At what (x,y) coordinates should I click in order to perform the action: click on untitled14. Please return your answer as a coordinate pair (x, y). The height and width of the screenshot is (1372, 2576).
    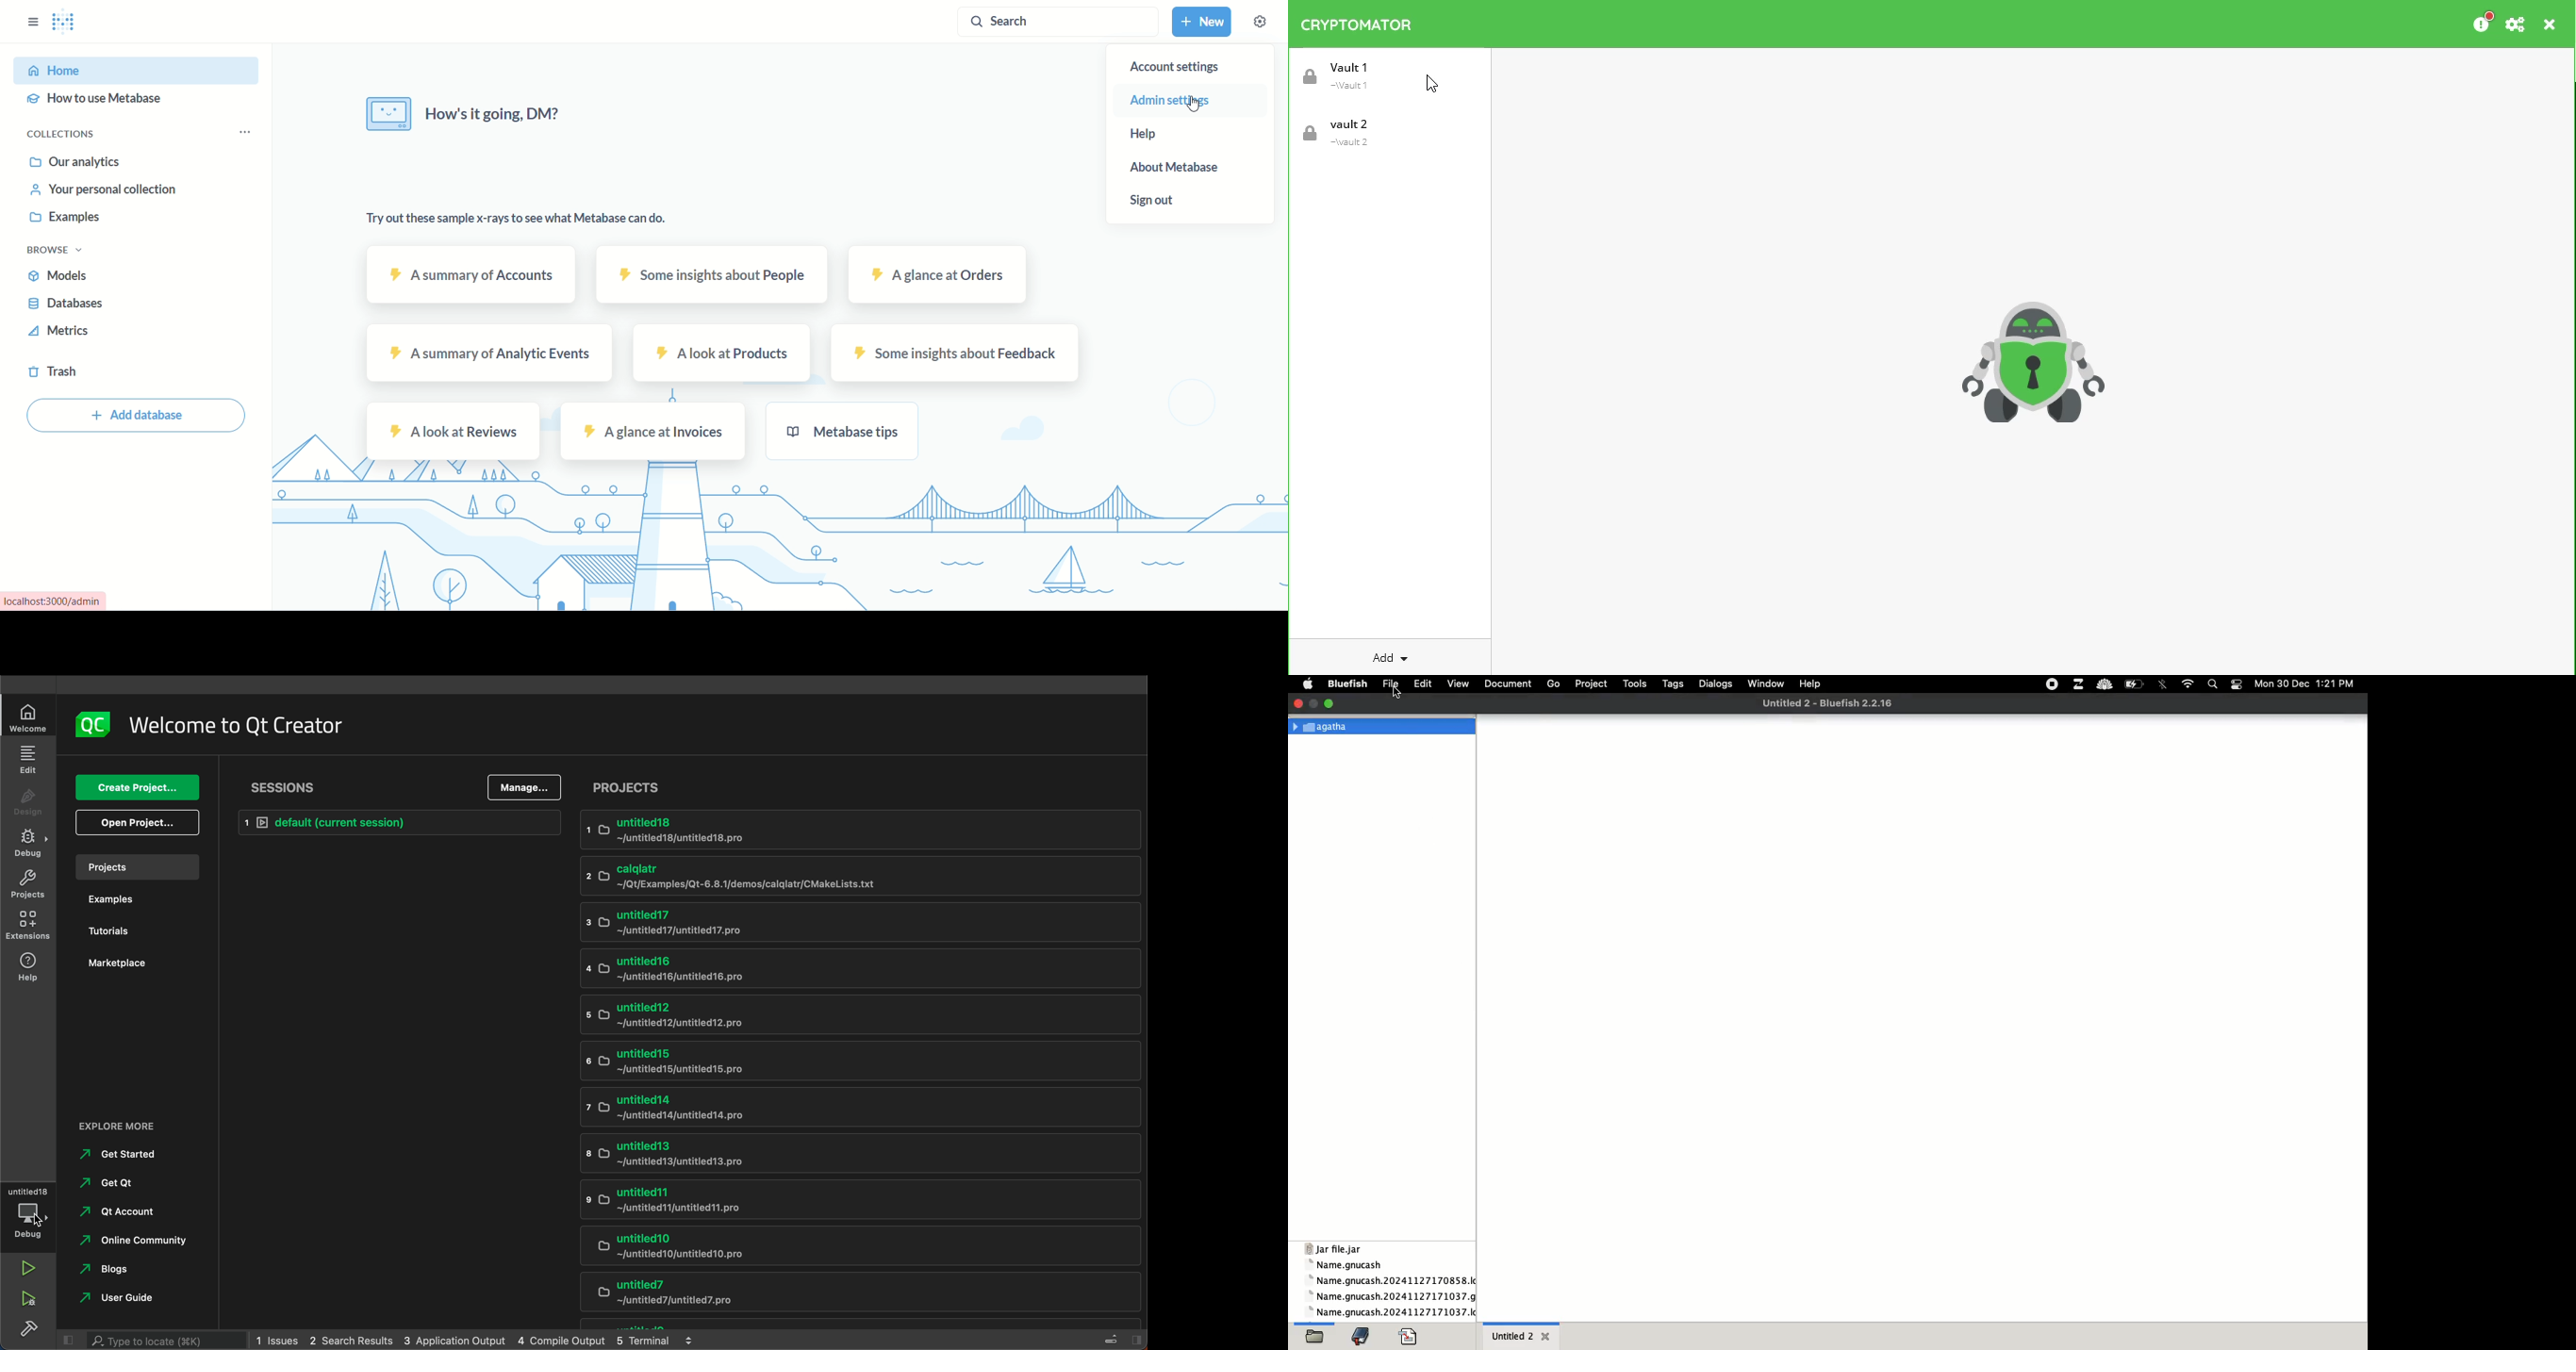
    Looking at the image, I should click on (844, 1109).